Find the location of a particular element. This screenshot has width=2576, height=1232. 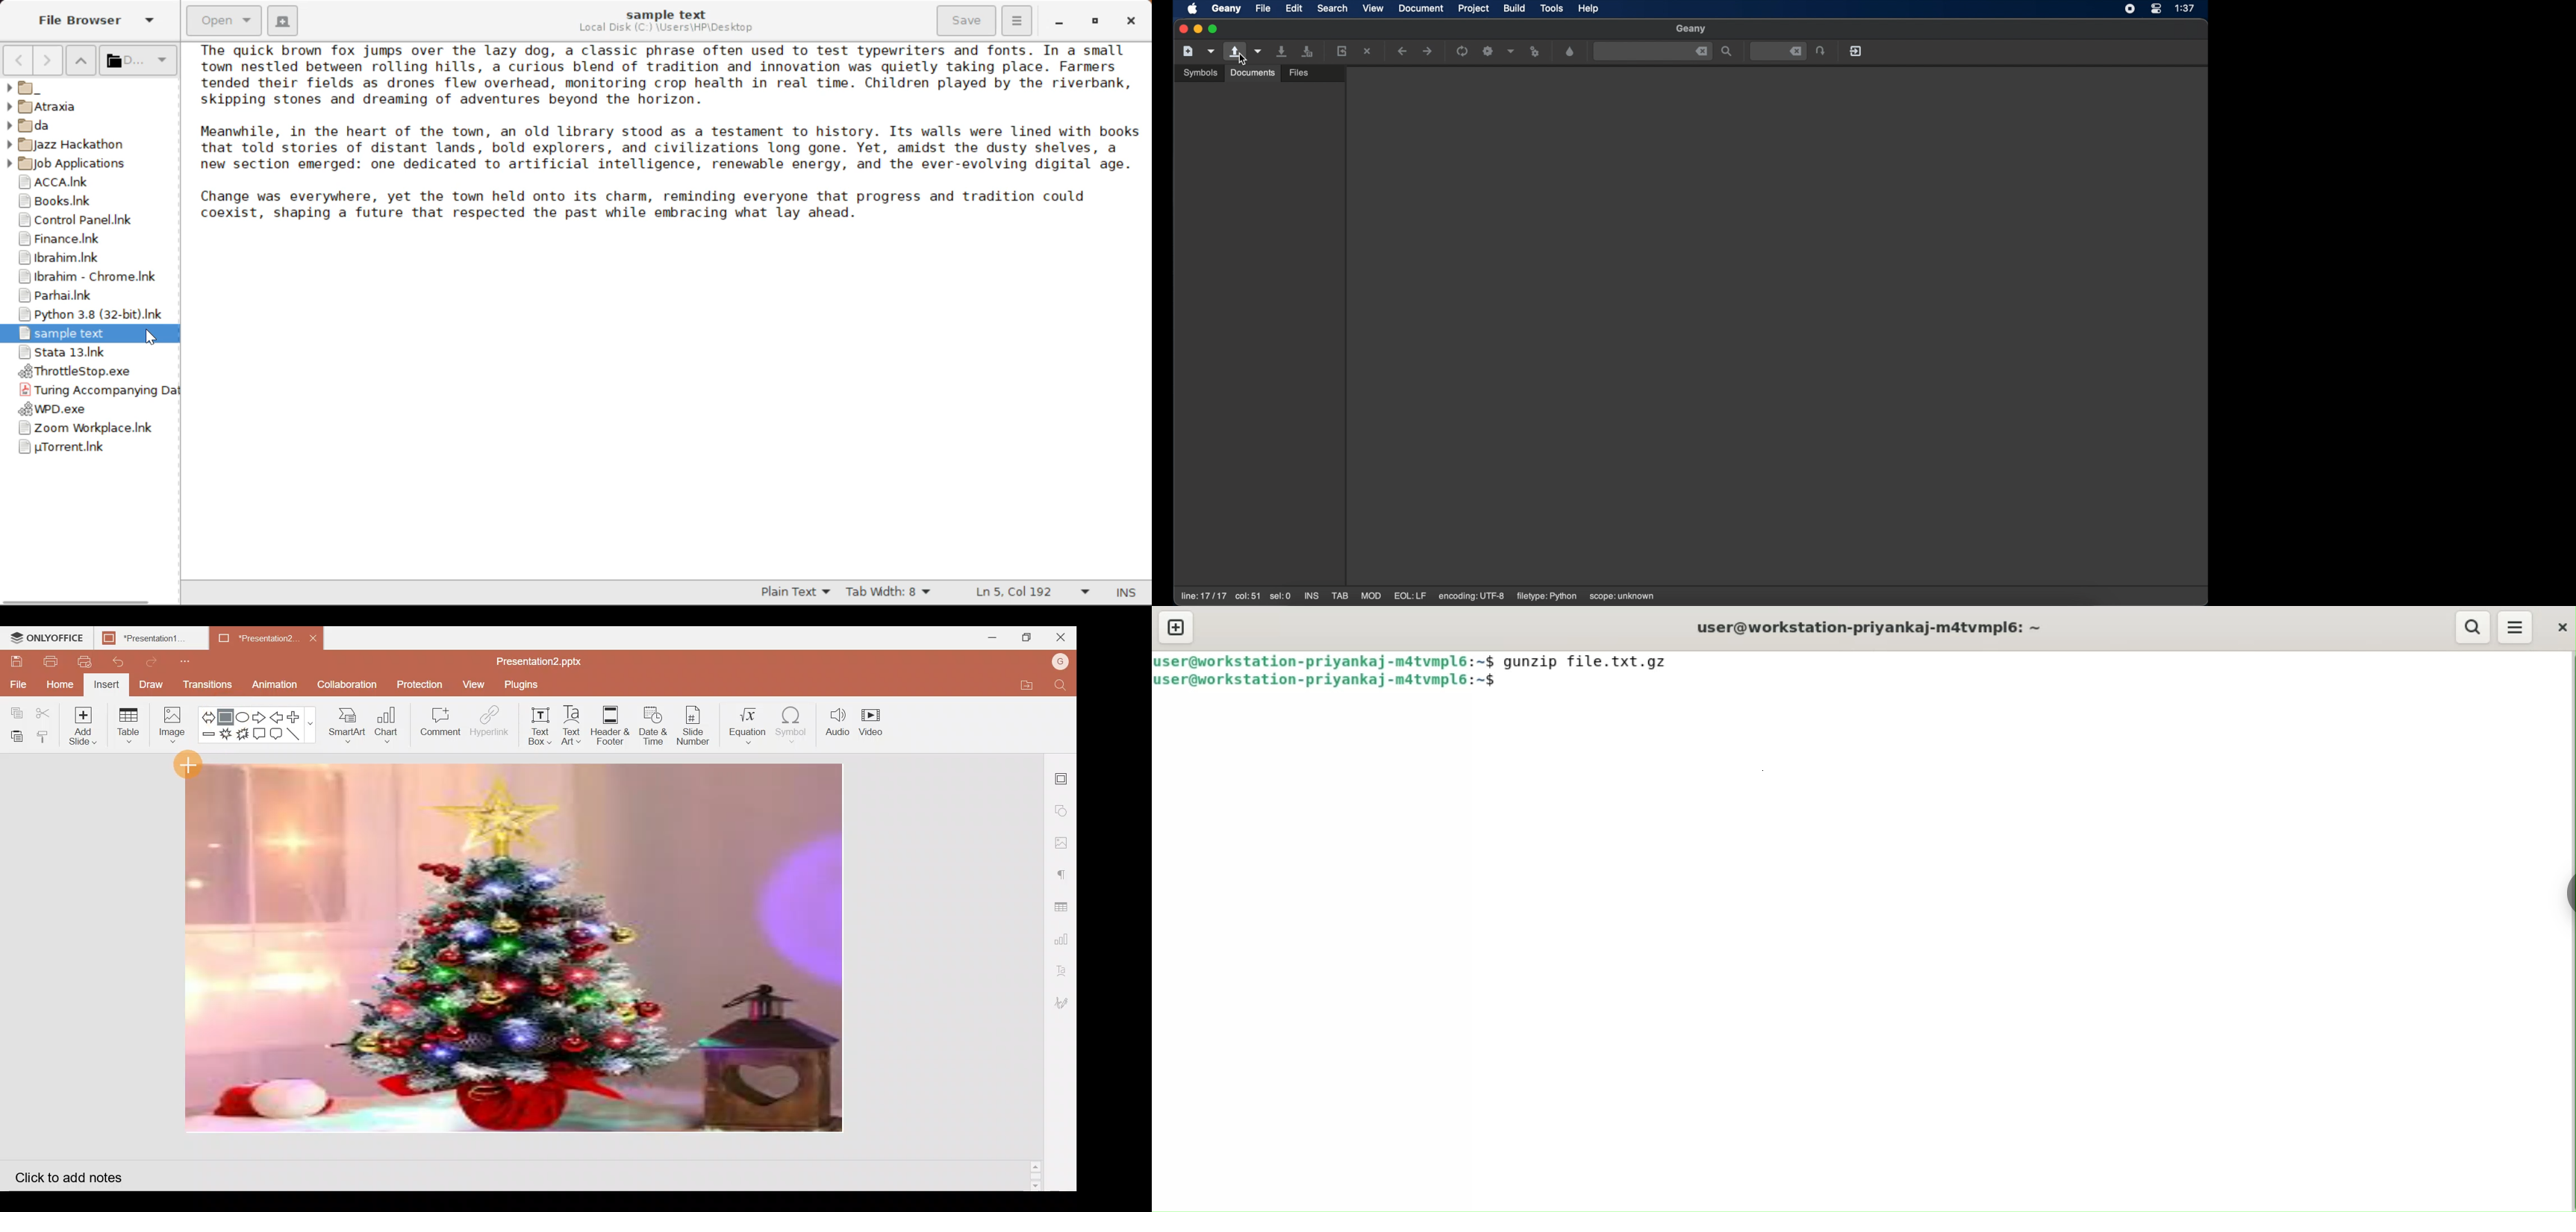

new file is located at coordinates (1188, 51).